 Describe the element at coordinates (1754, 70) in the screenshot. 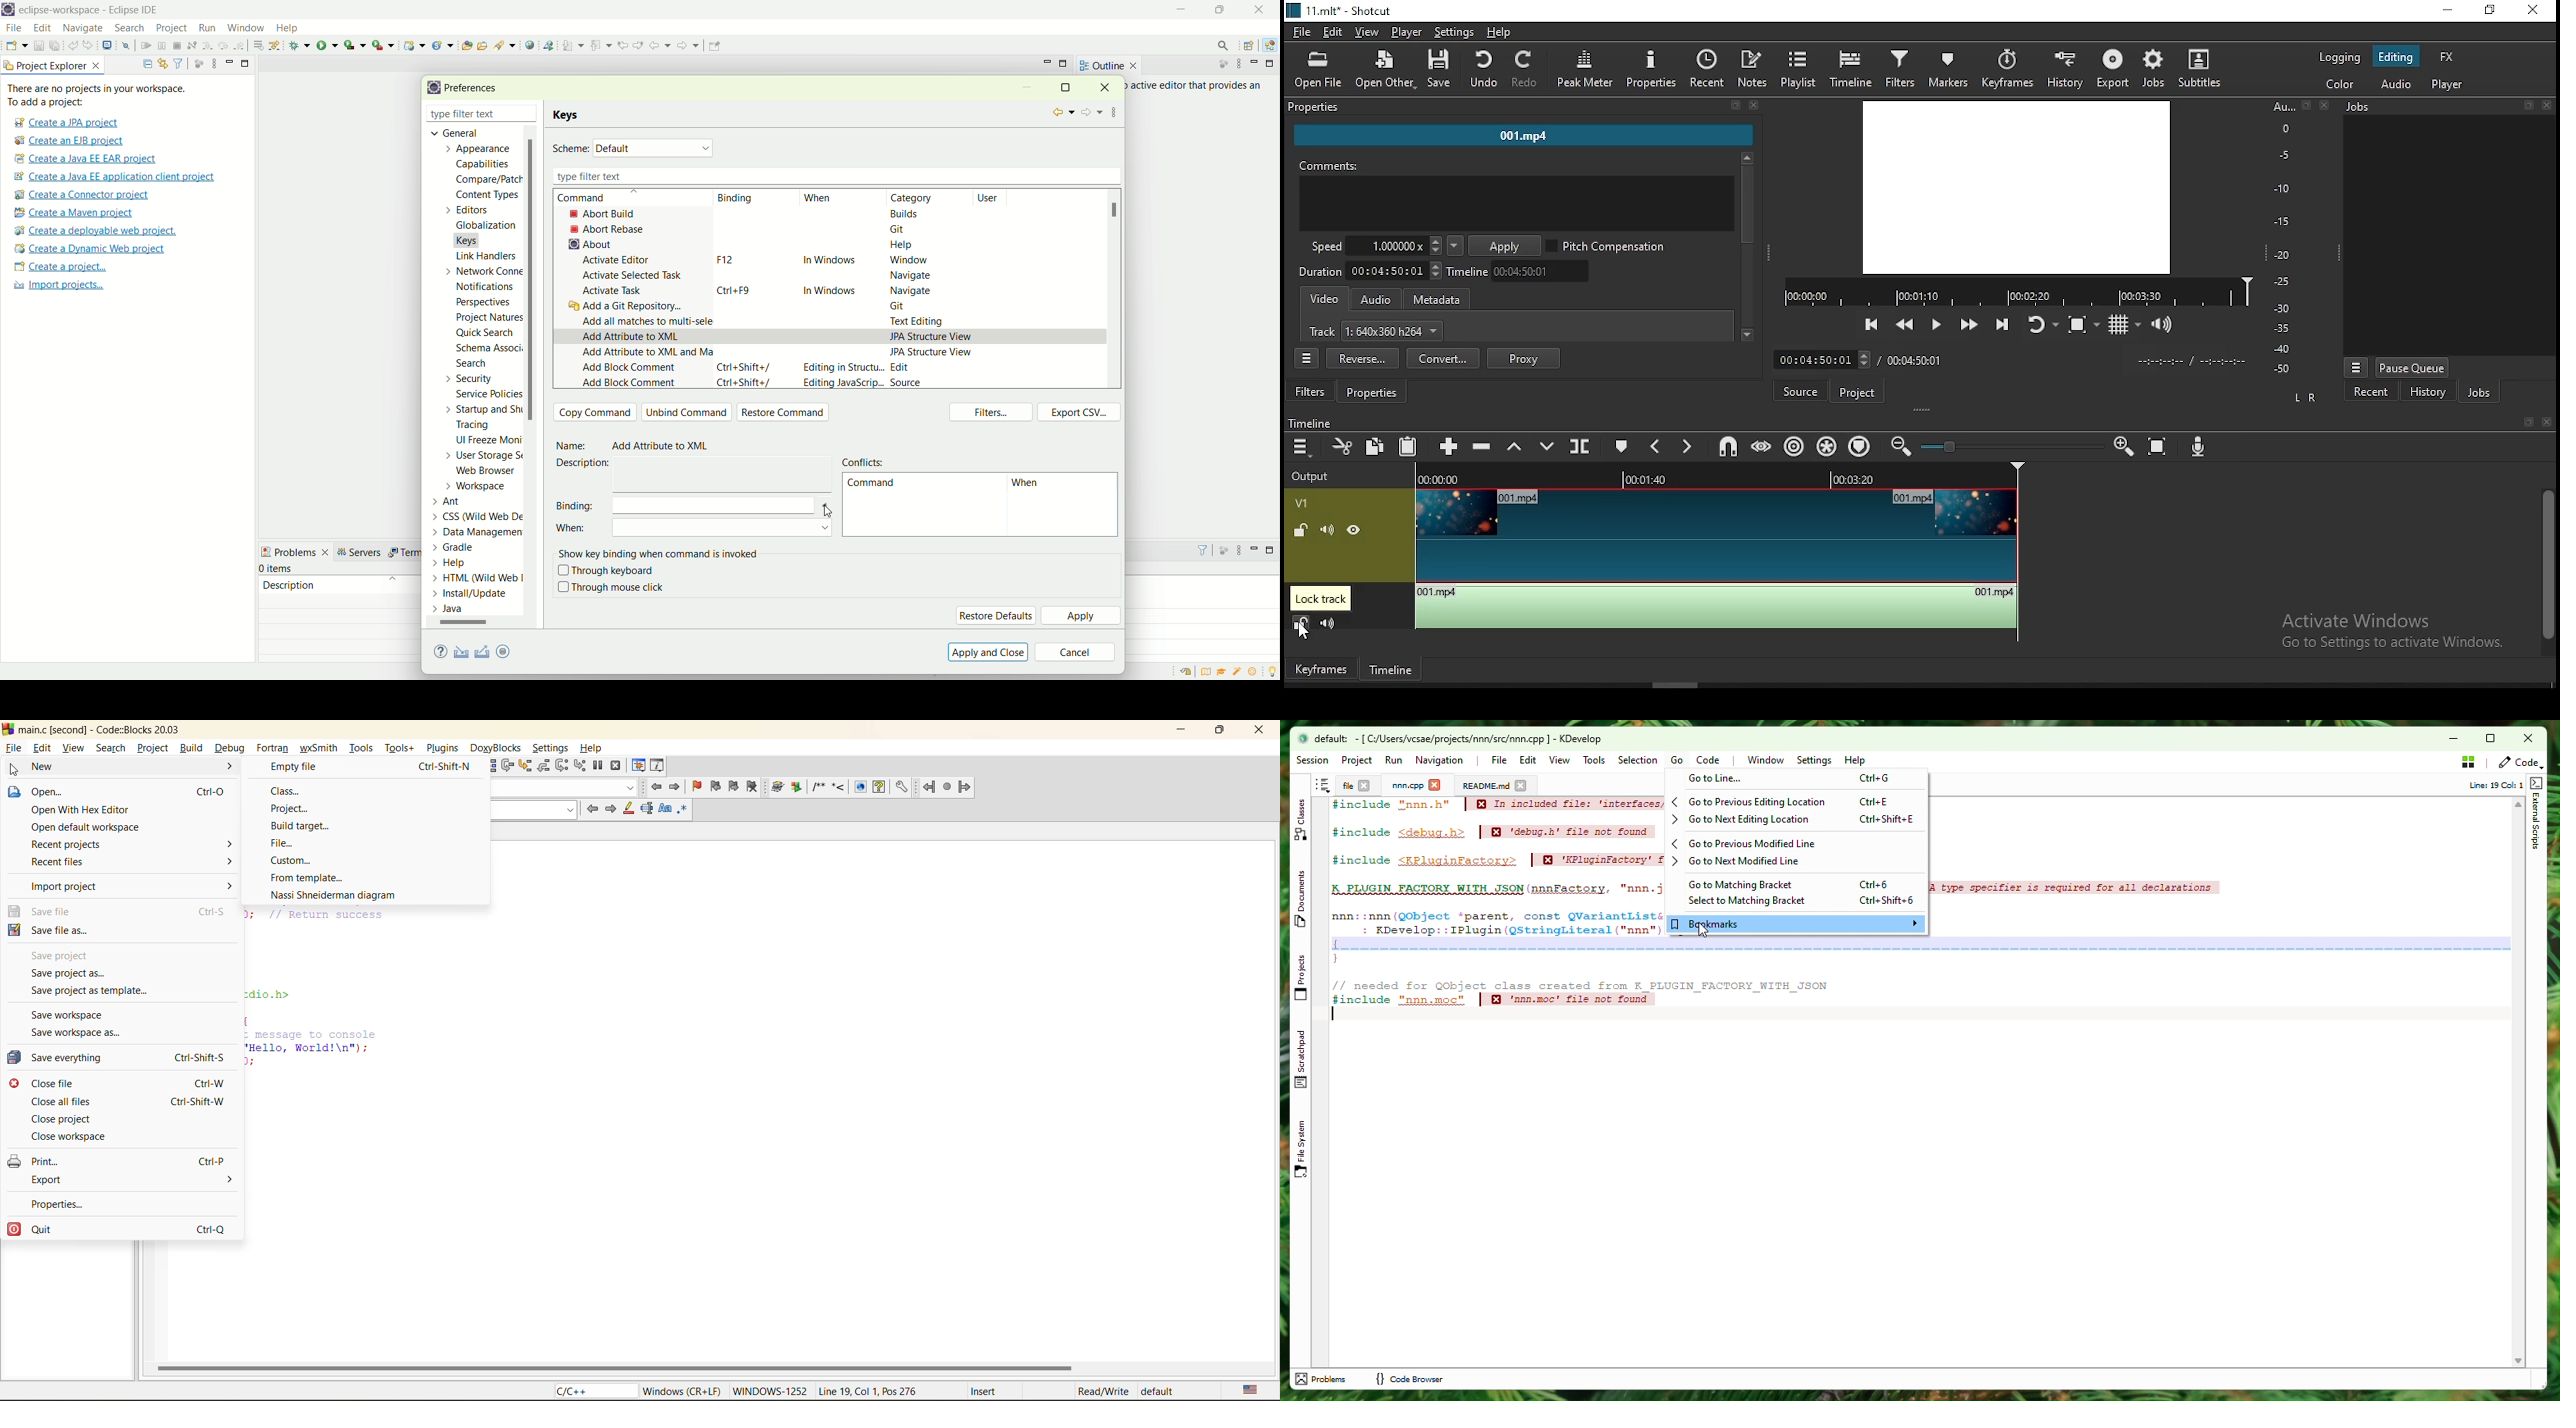

I see `notes` at that location.